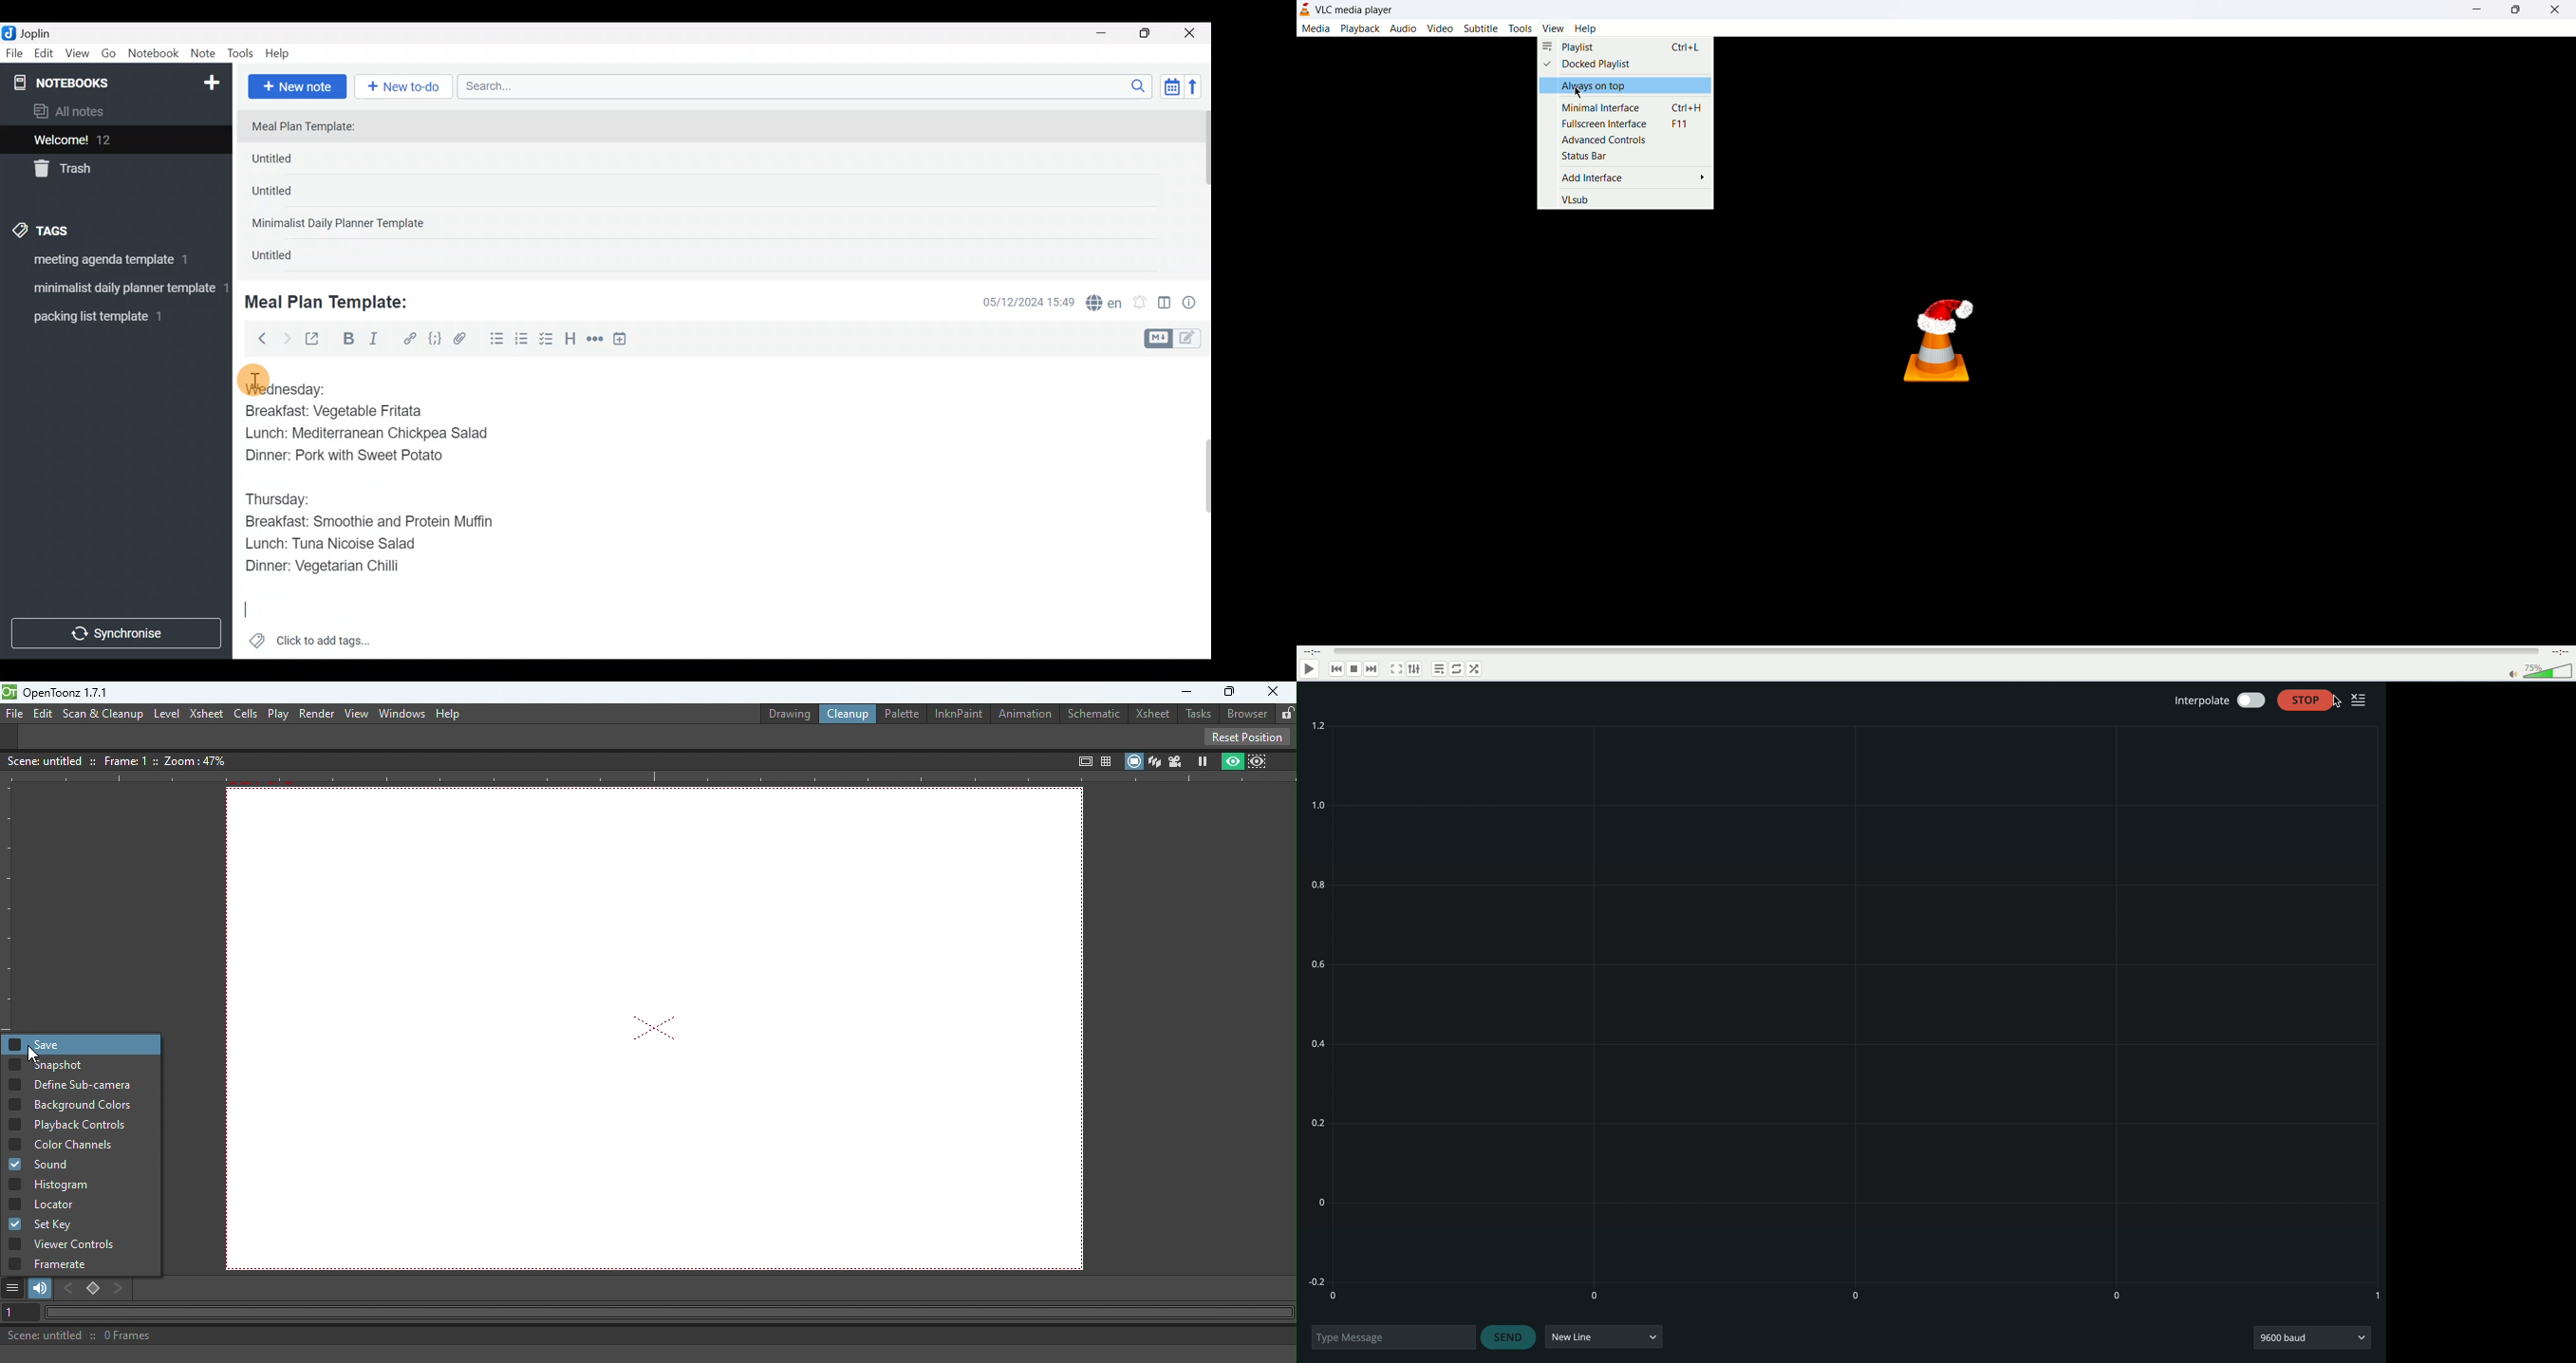 This screenshot has height=1372, width=2576. Describe the element at coordinates (252, 381) in the screenshot. I see `cursor` at that location.